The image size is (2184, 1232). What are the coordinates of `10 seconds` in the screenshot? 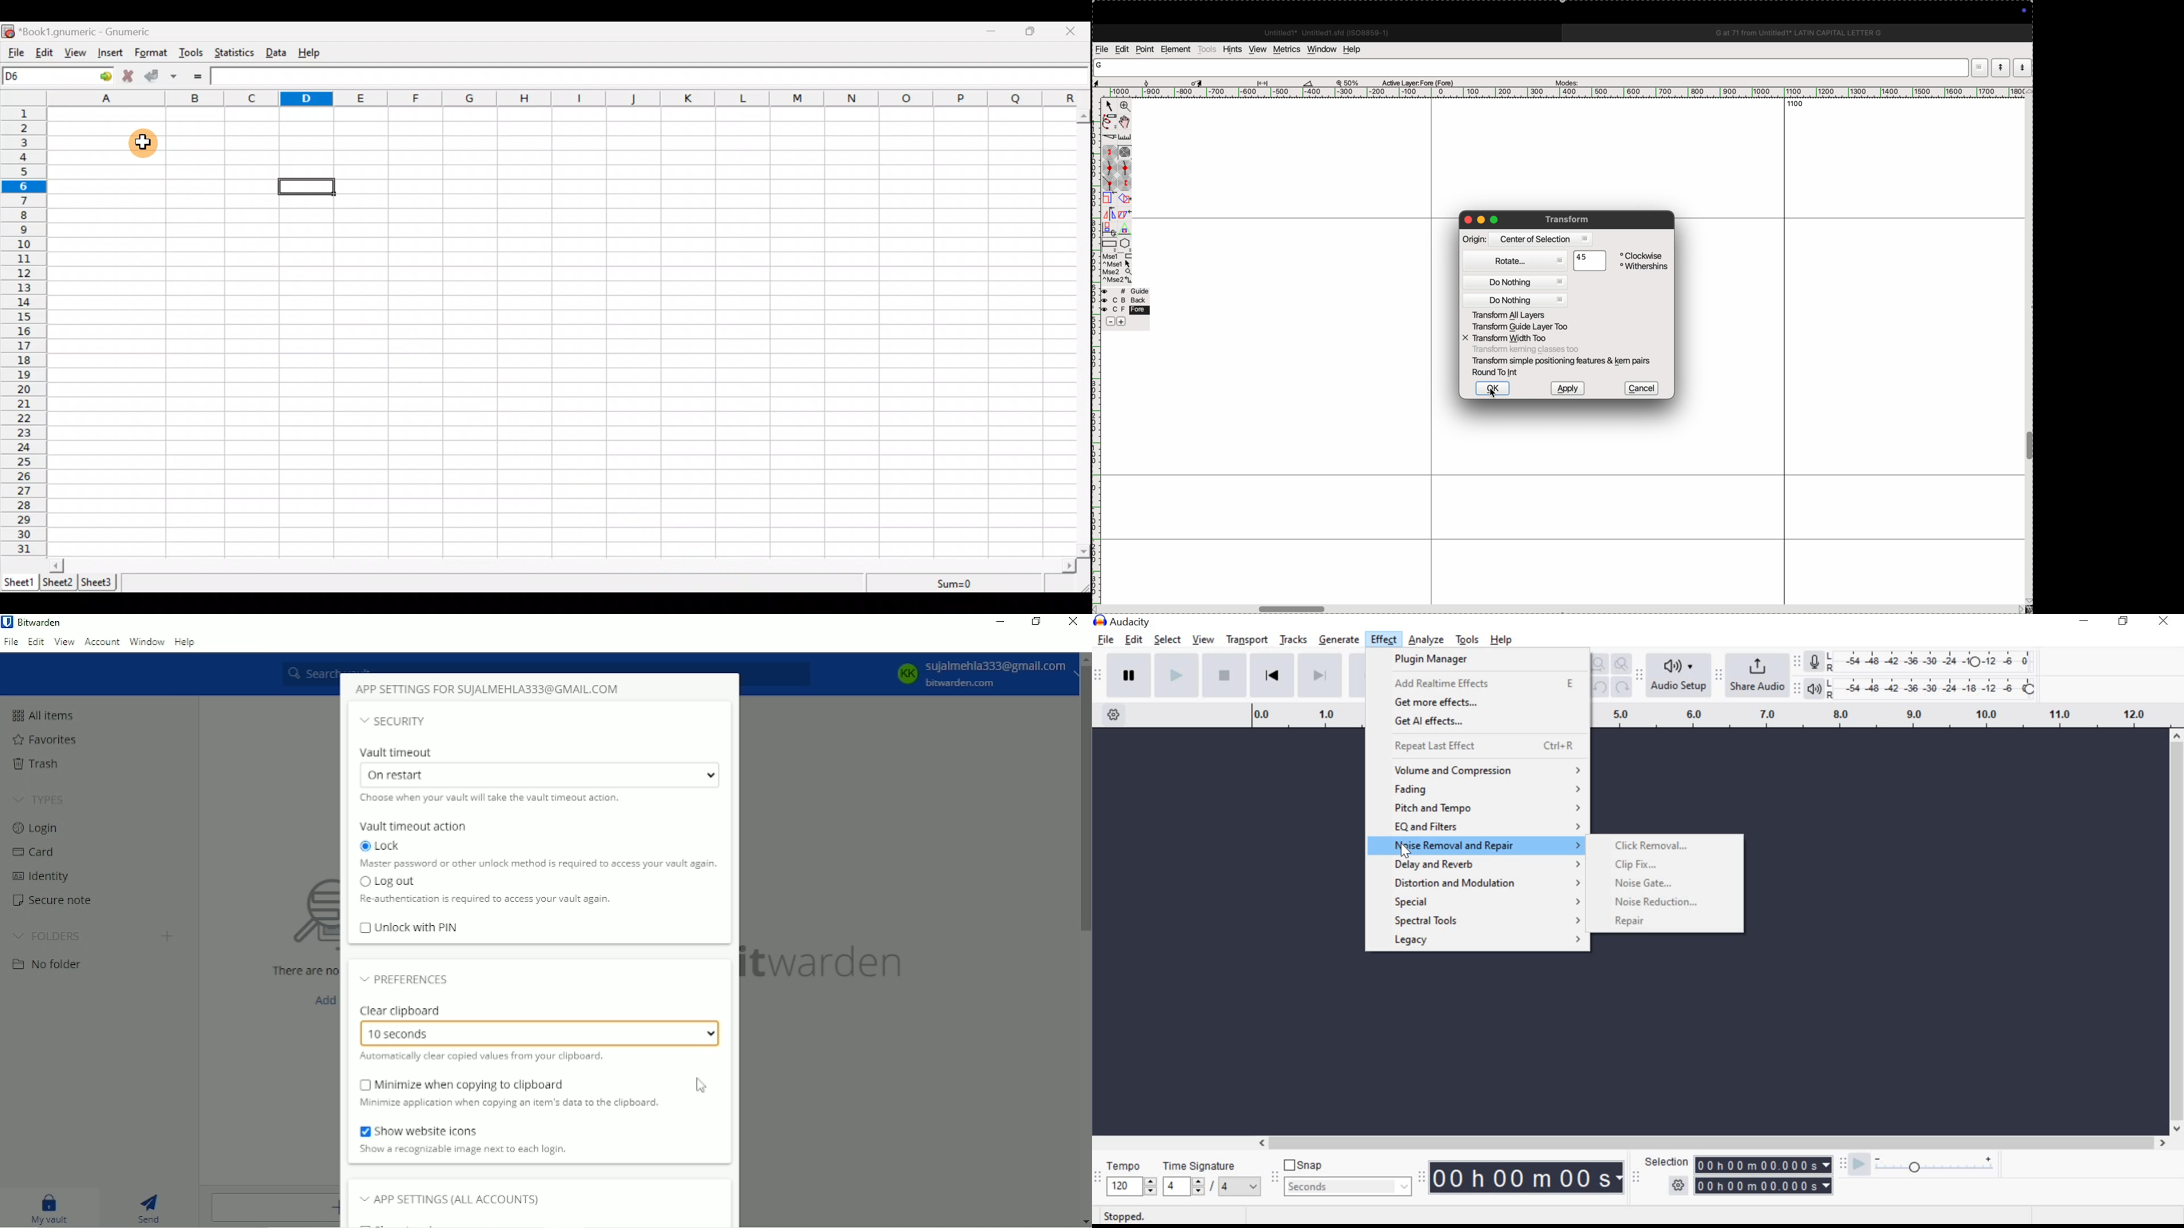 It's located at (543, 1032).